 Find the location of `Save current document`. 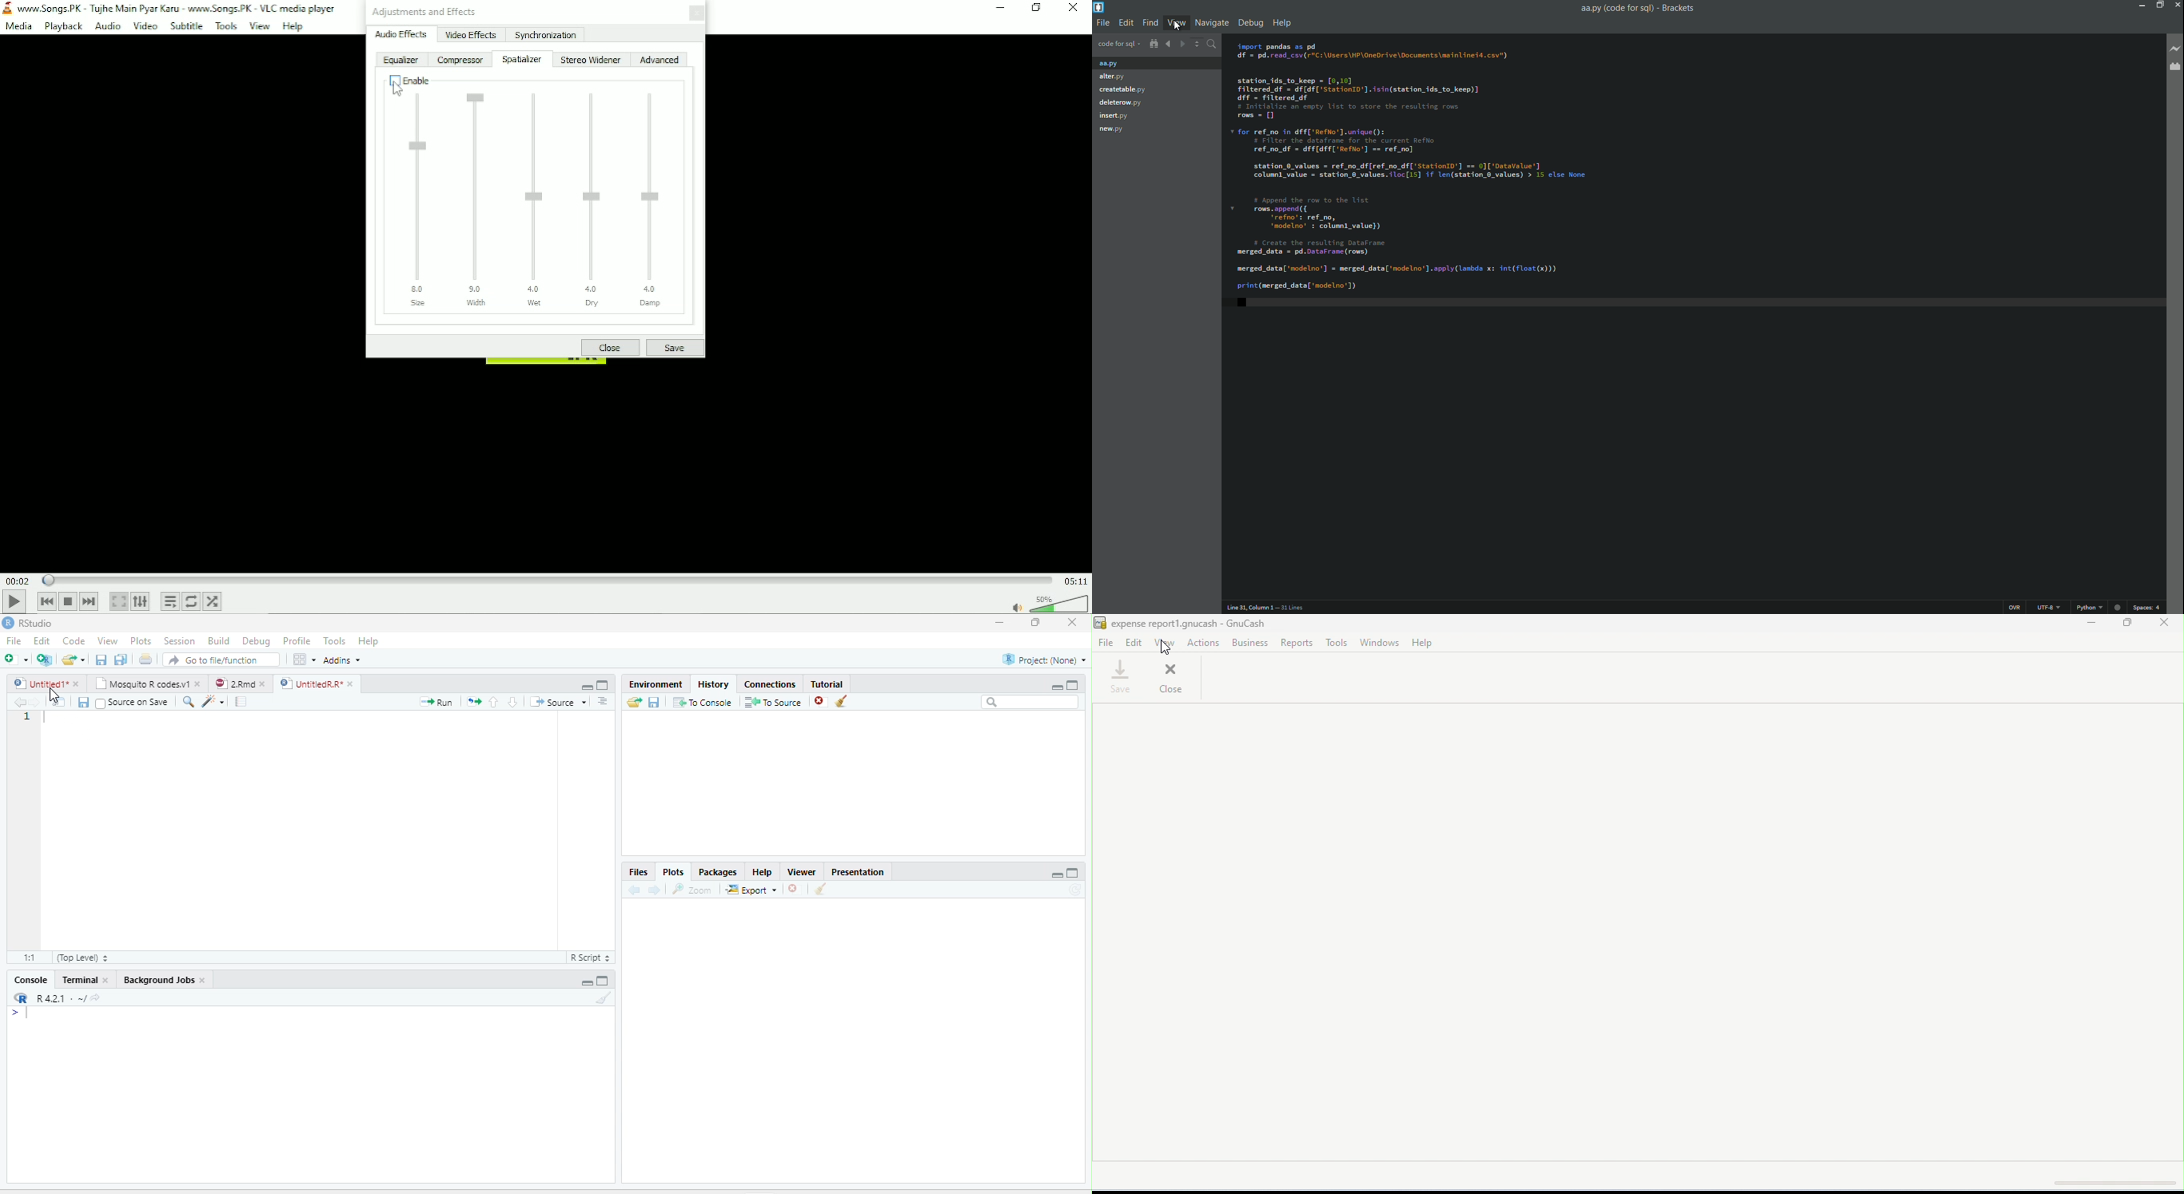

Save current document is located at coordinates (101, 659).